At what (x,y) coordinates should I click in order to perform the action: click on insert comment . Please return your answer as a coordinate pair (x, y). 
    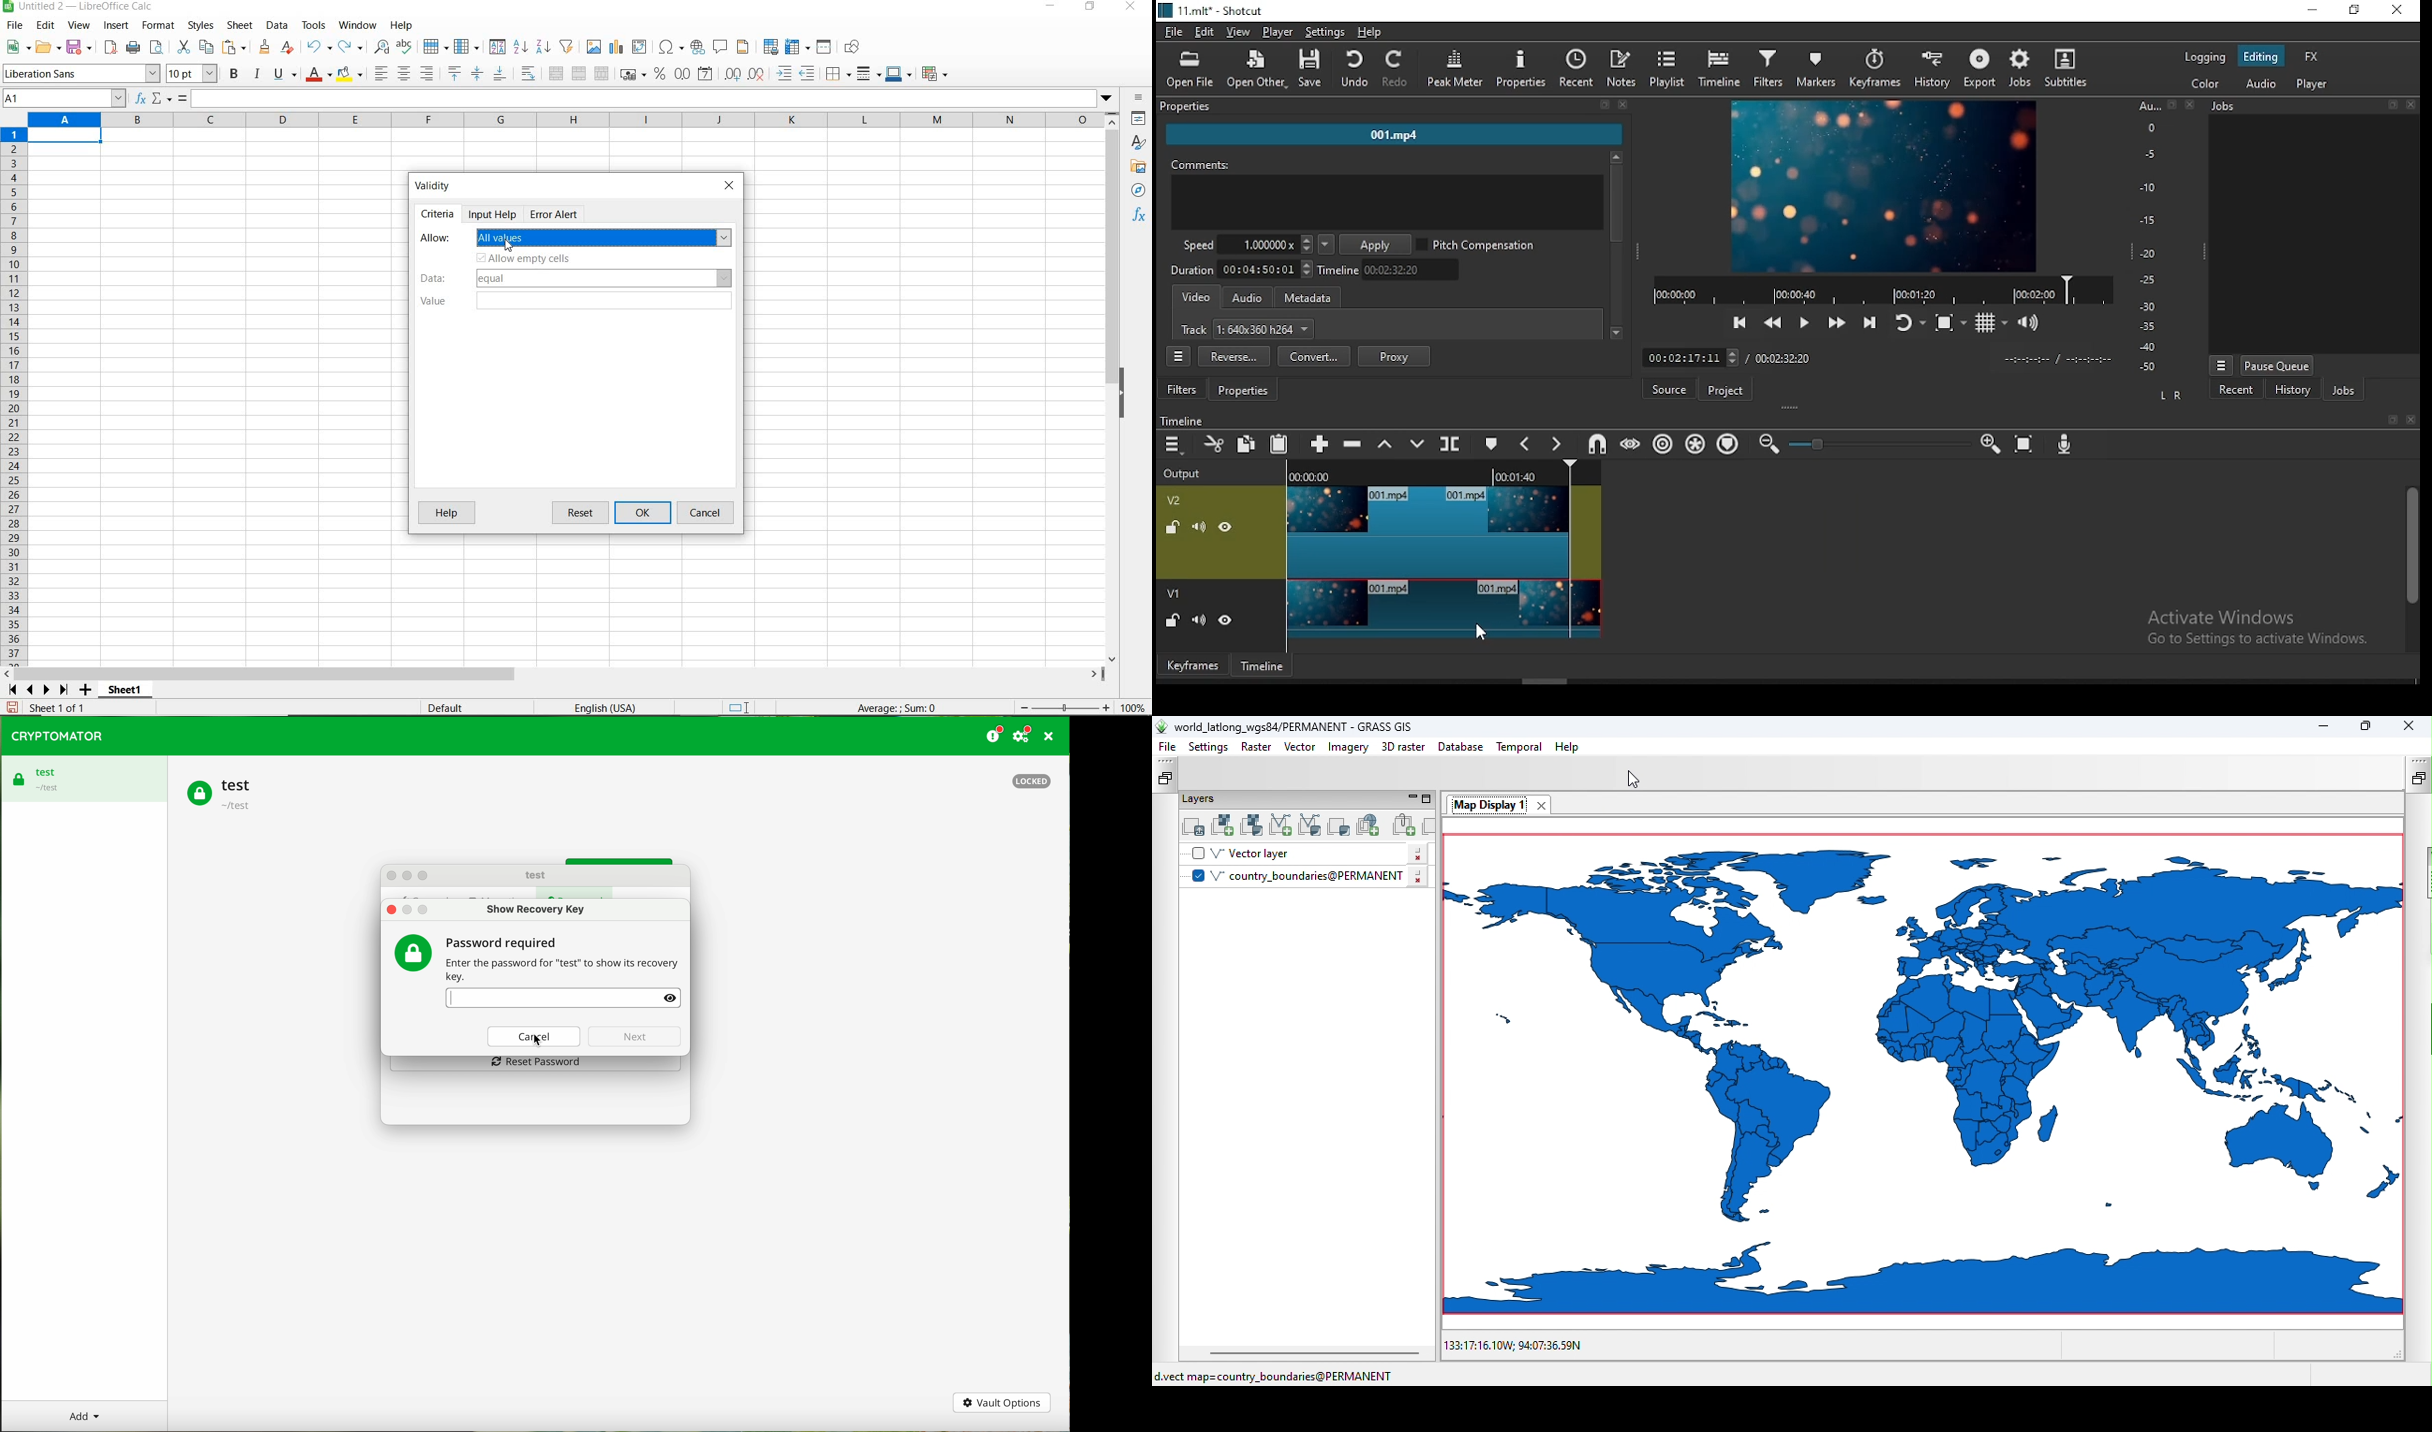
    Looking at the image, I should click on (721, 47).